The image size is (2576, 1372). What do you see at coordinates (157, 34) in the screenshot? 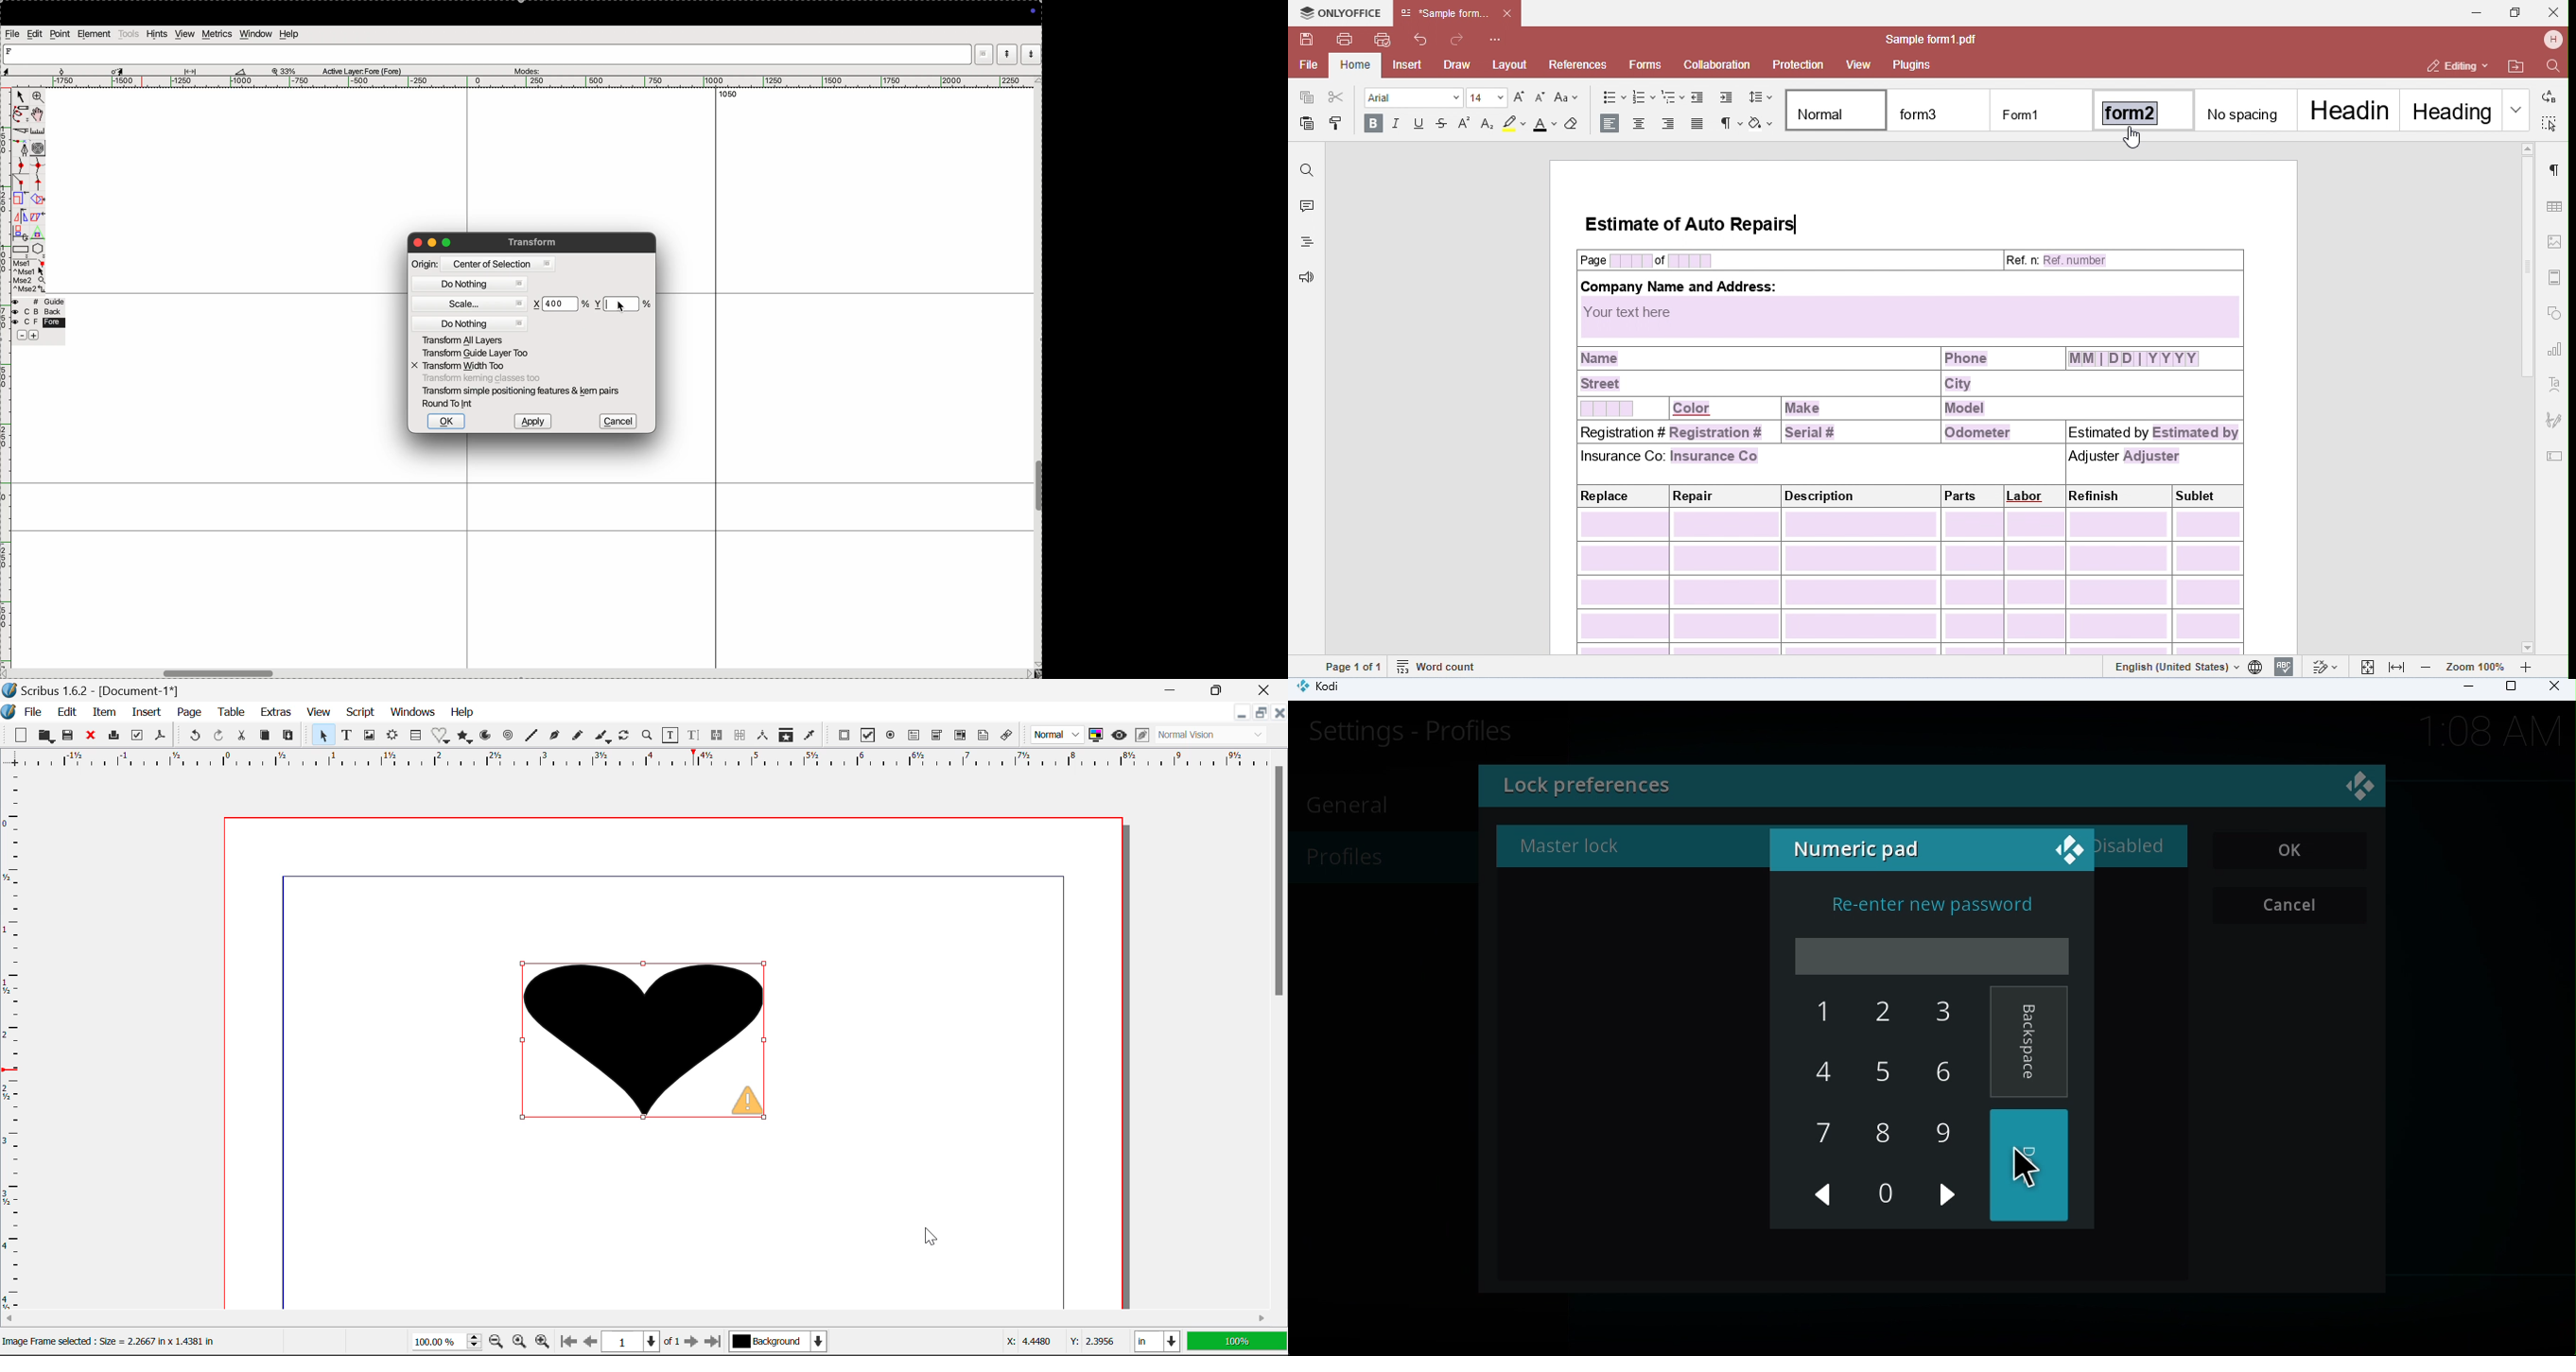
I see `hints` at bounding box center [157, 34].